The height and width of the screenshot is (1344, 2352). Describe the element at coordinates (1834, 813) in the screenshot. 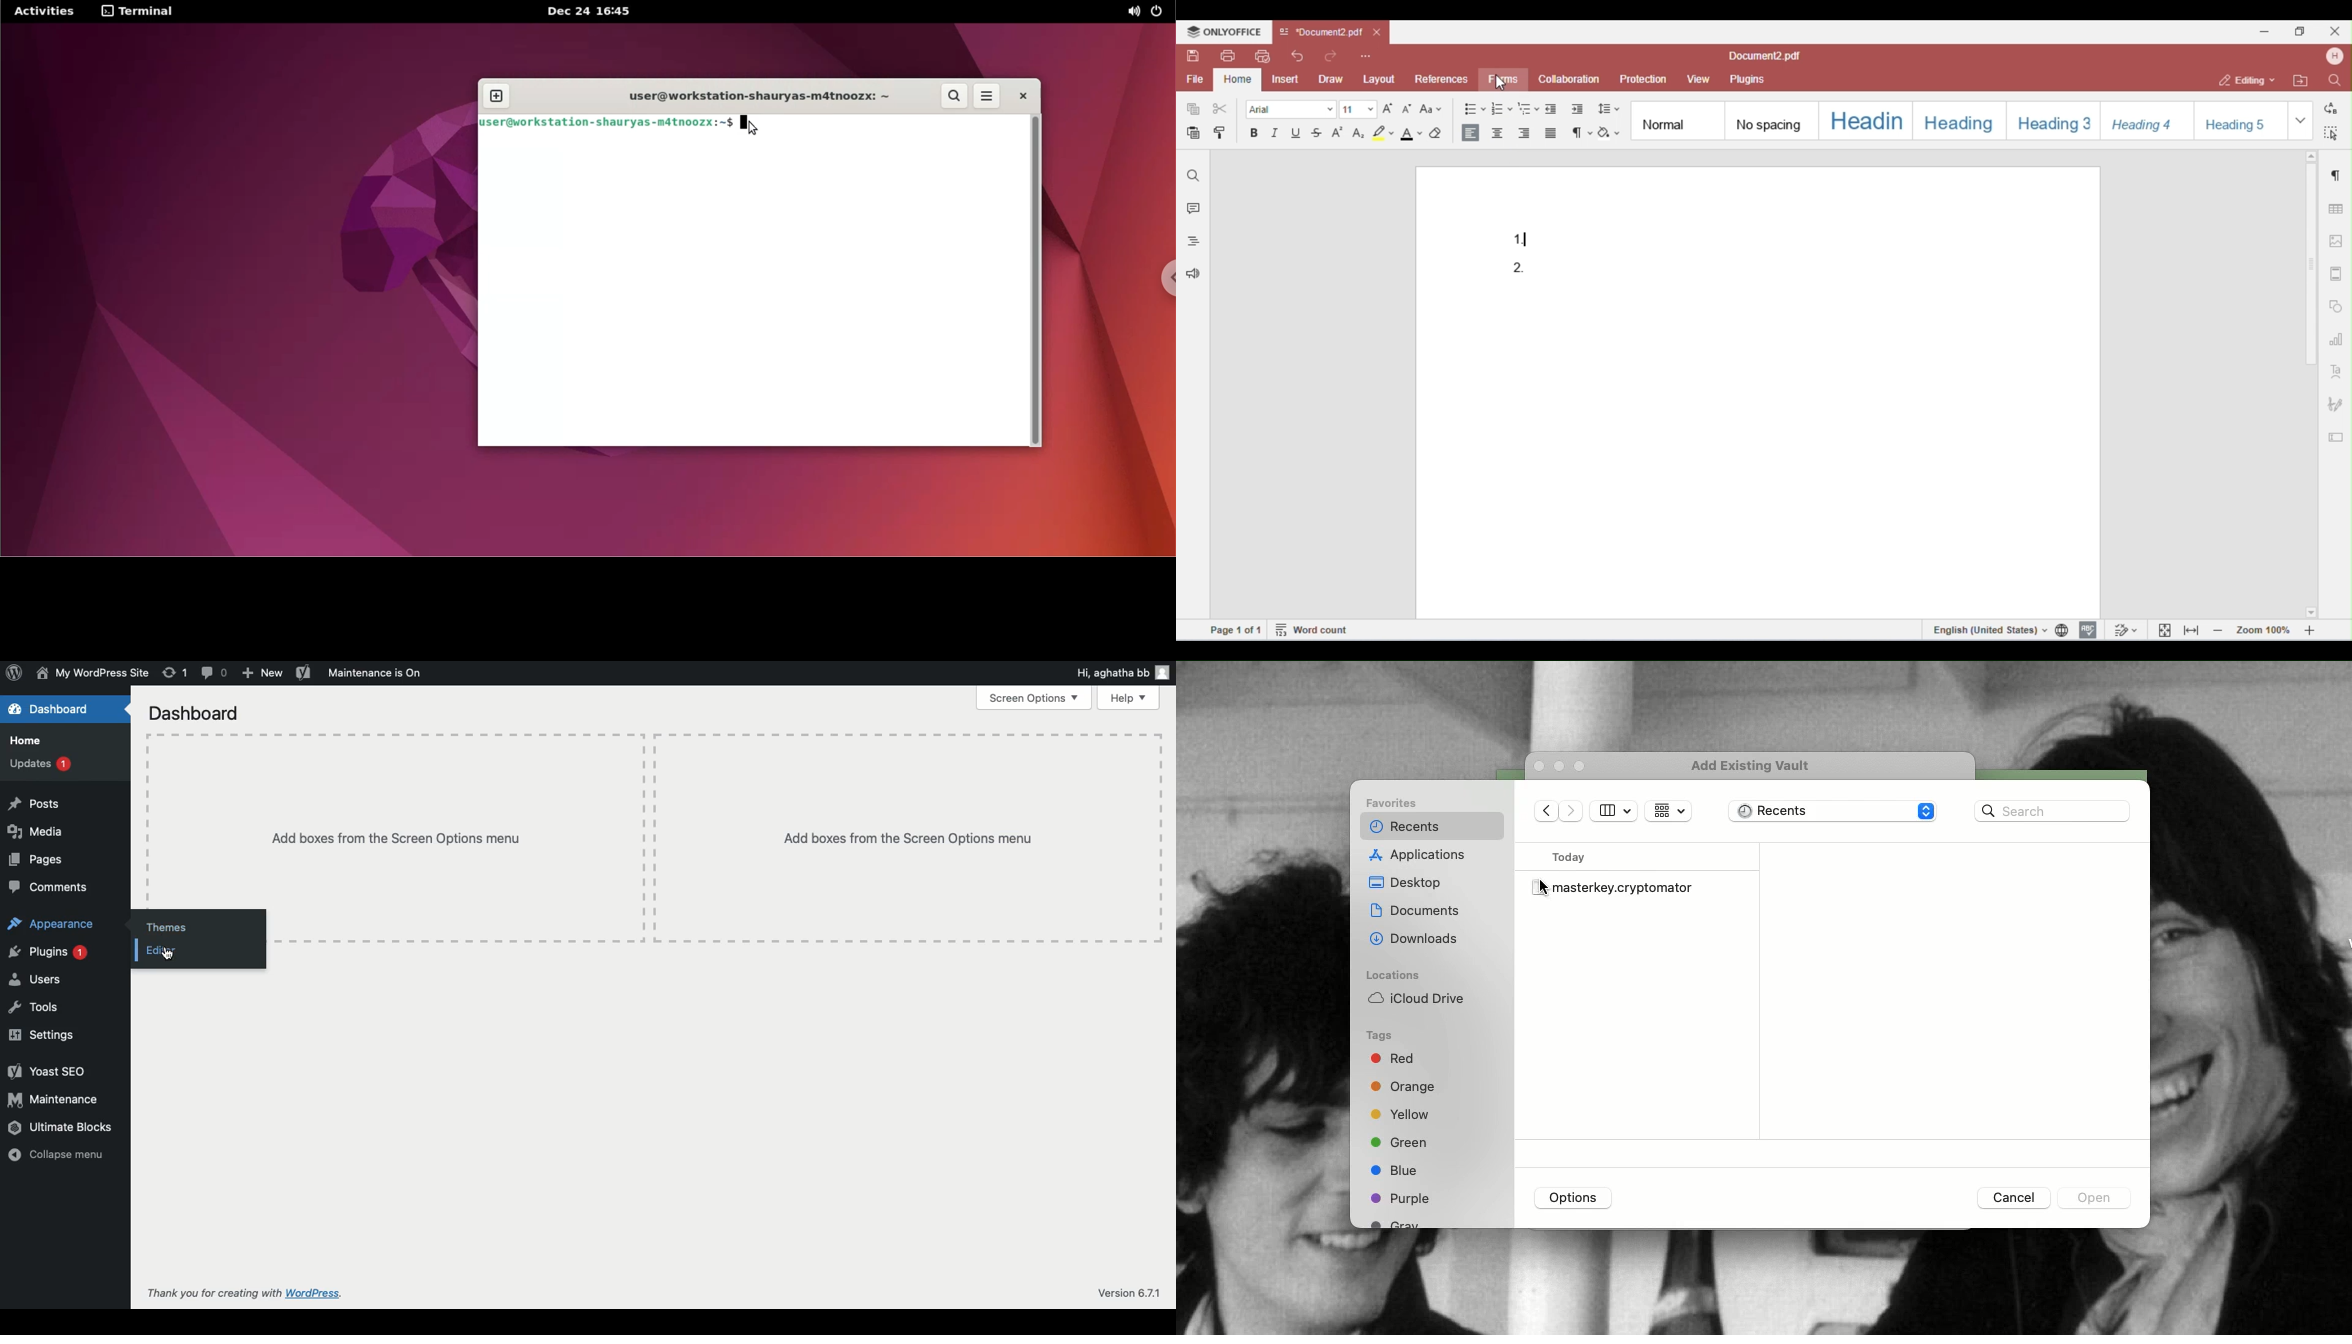

I see `Recents` at that location.